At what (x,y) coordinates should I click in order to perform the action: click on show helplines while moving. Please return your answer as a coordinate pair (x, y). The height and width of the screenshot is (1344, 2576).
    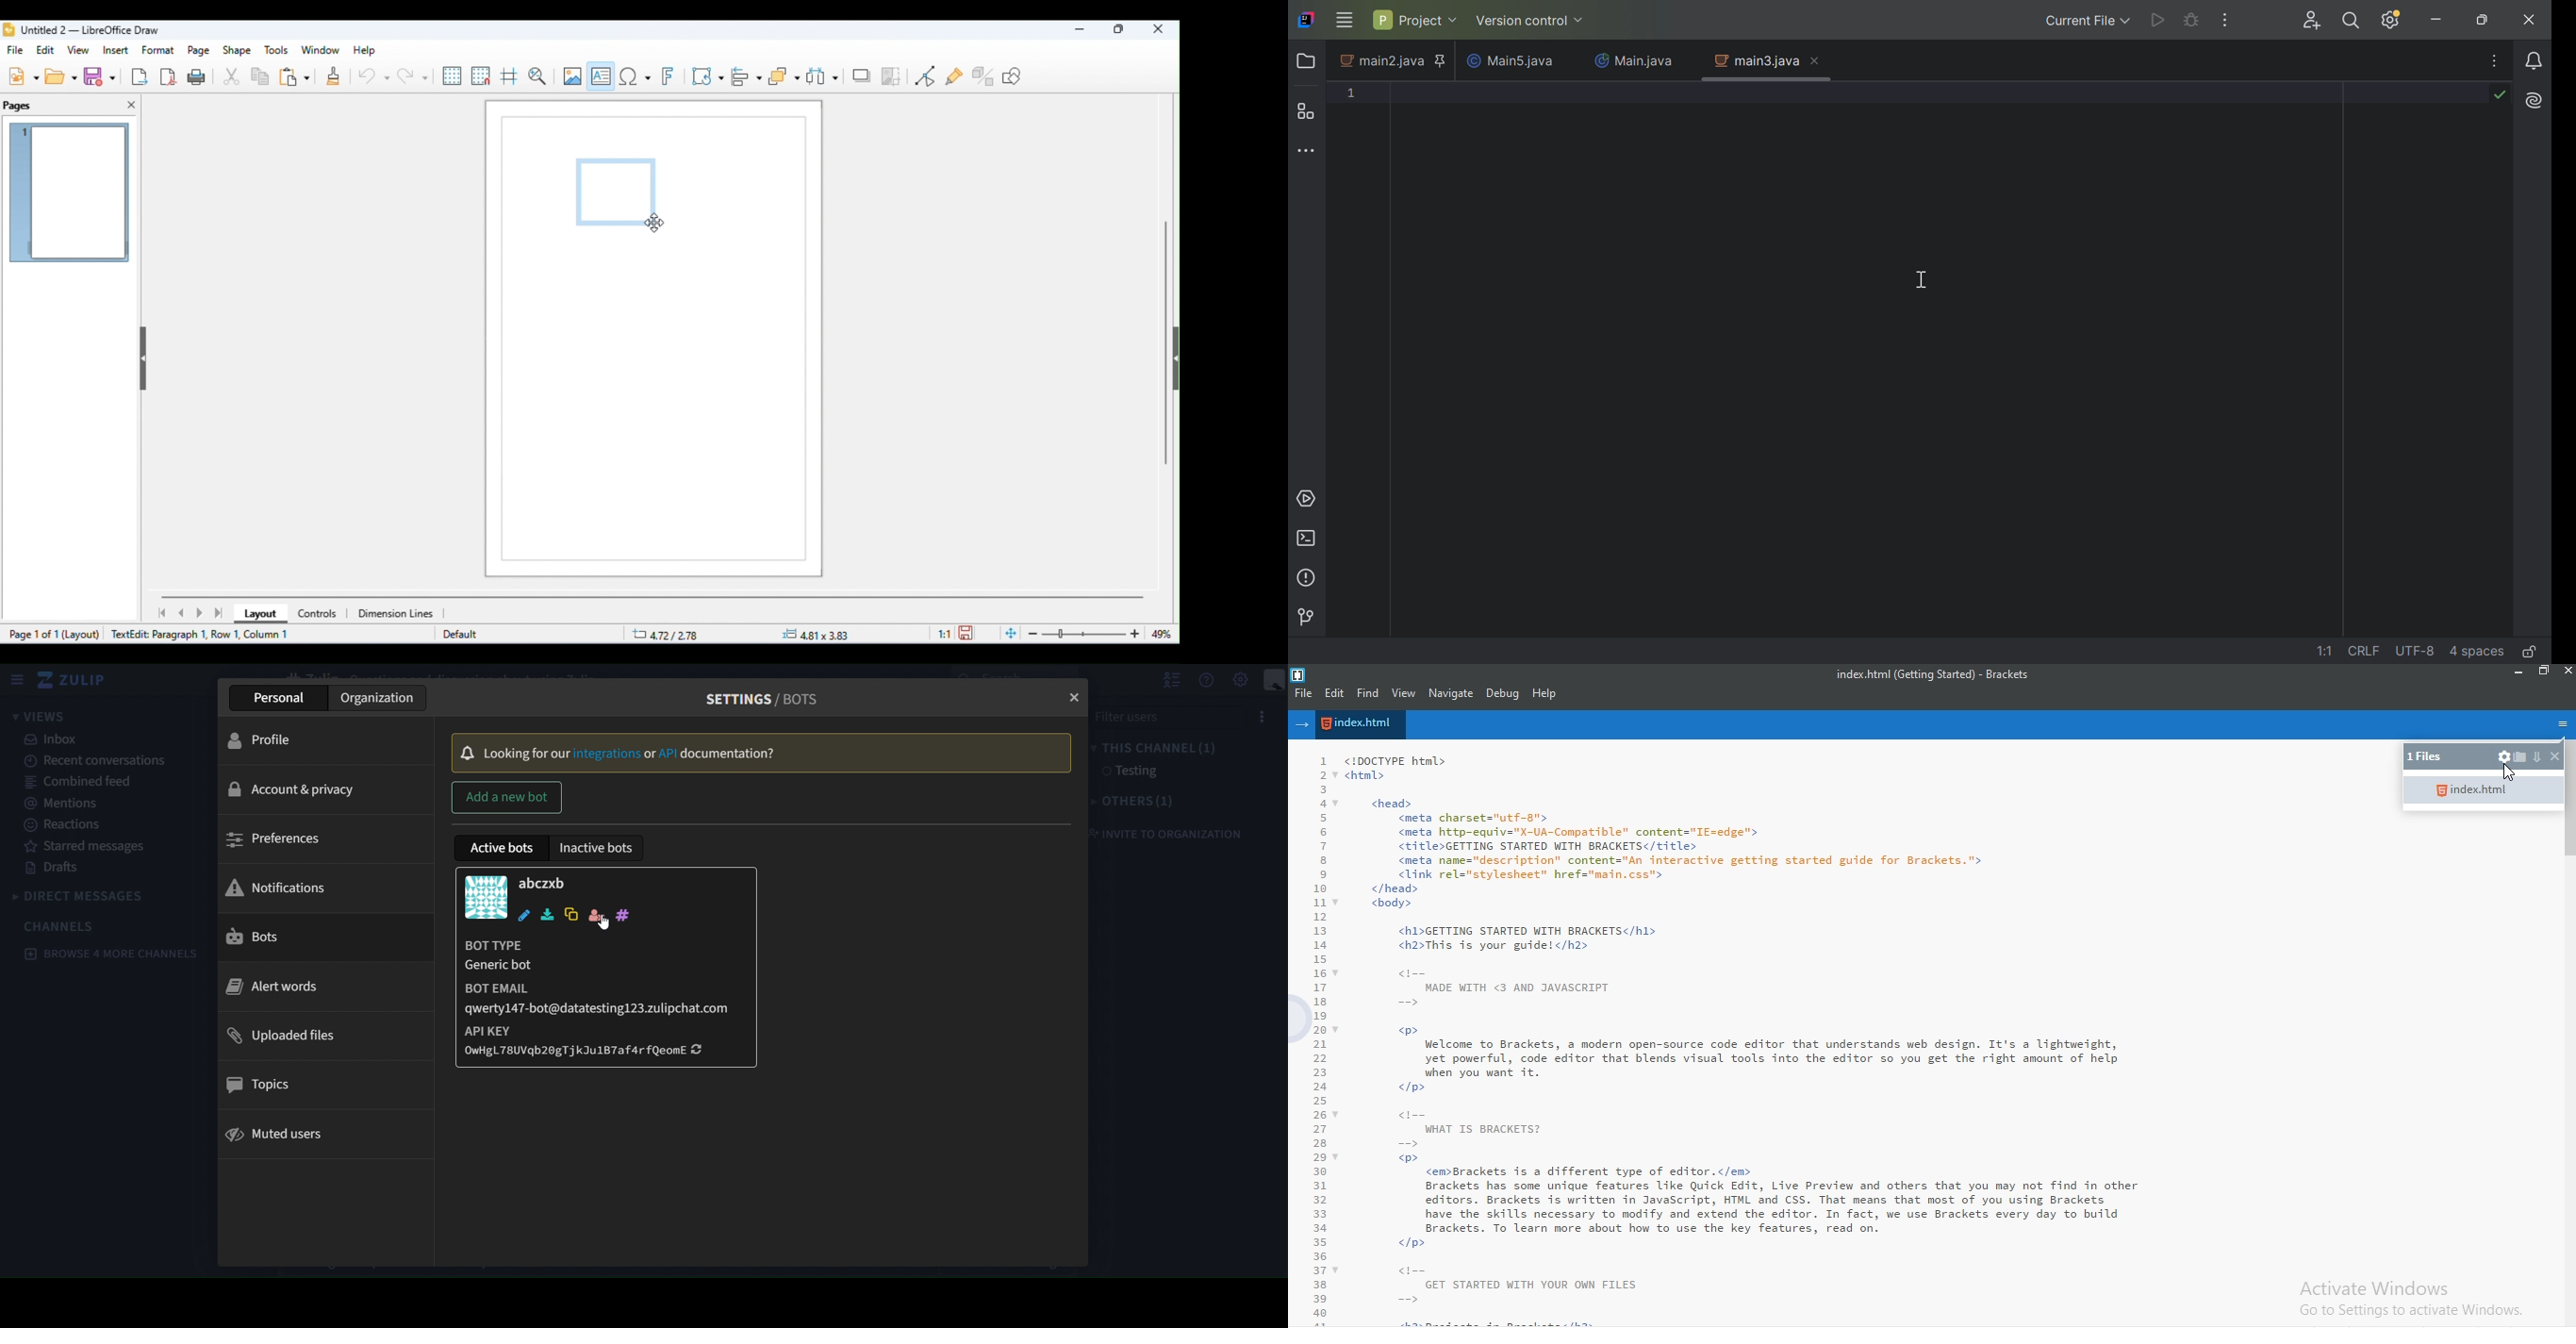
    Looking at the image, I should click on (509, 78).